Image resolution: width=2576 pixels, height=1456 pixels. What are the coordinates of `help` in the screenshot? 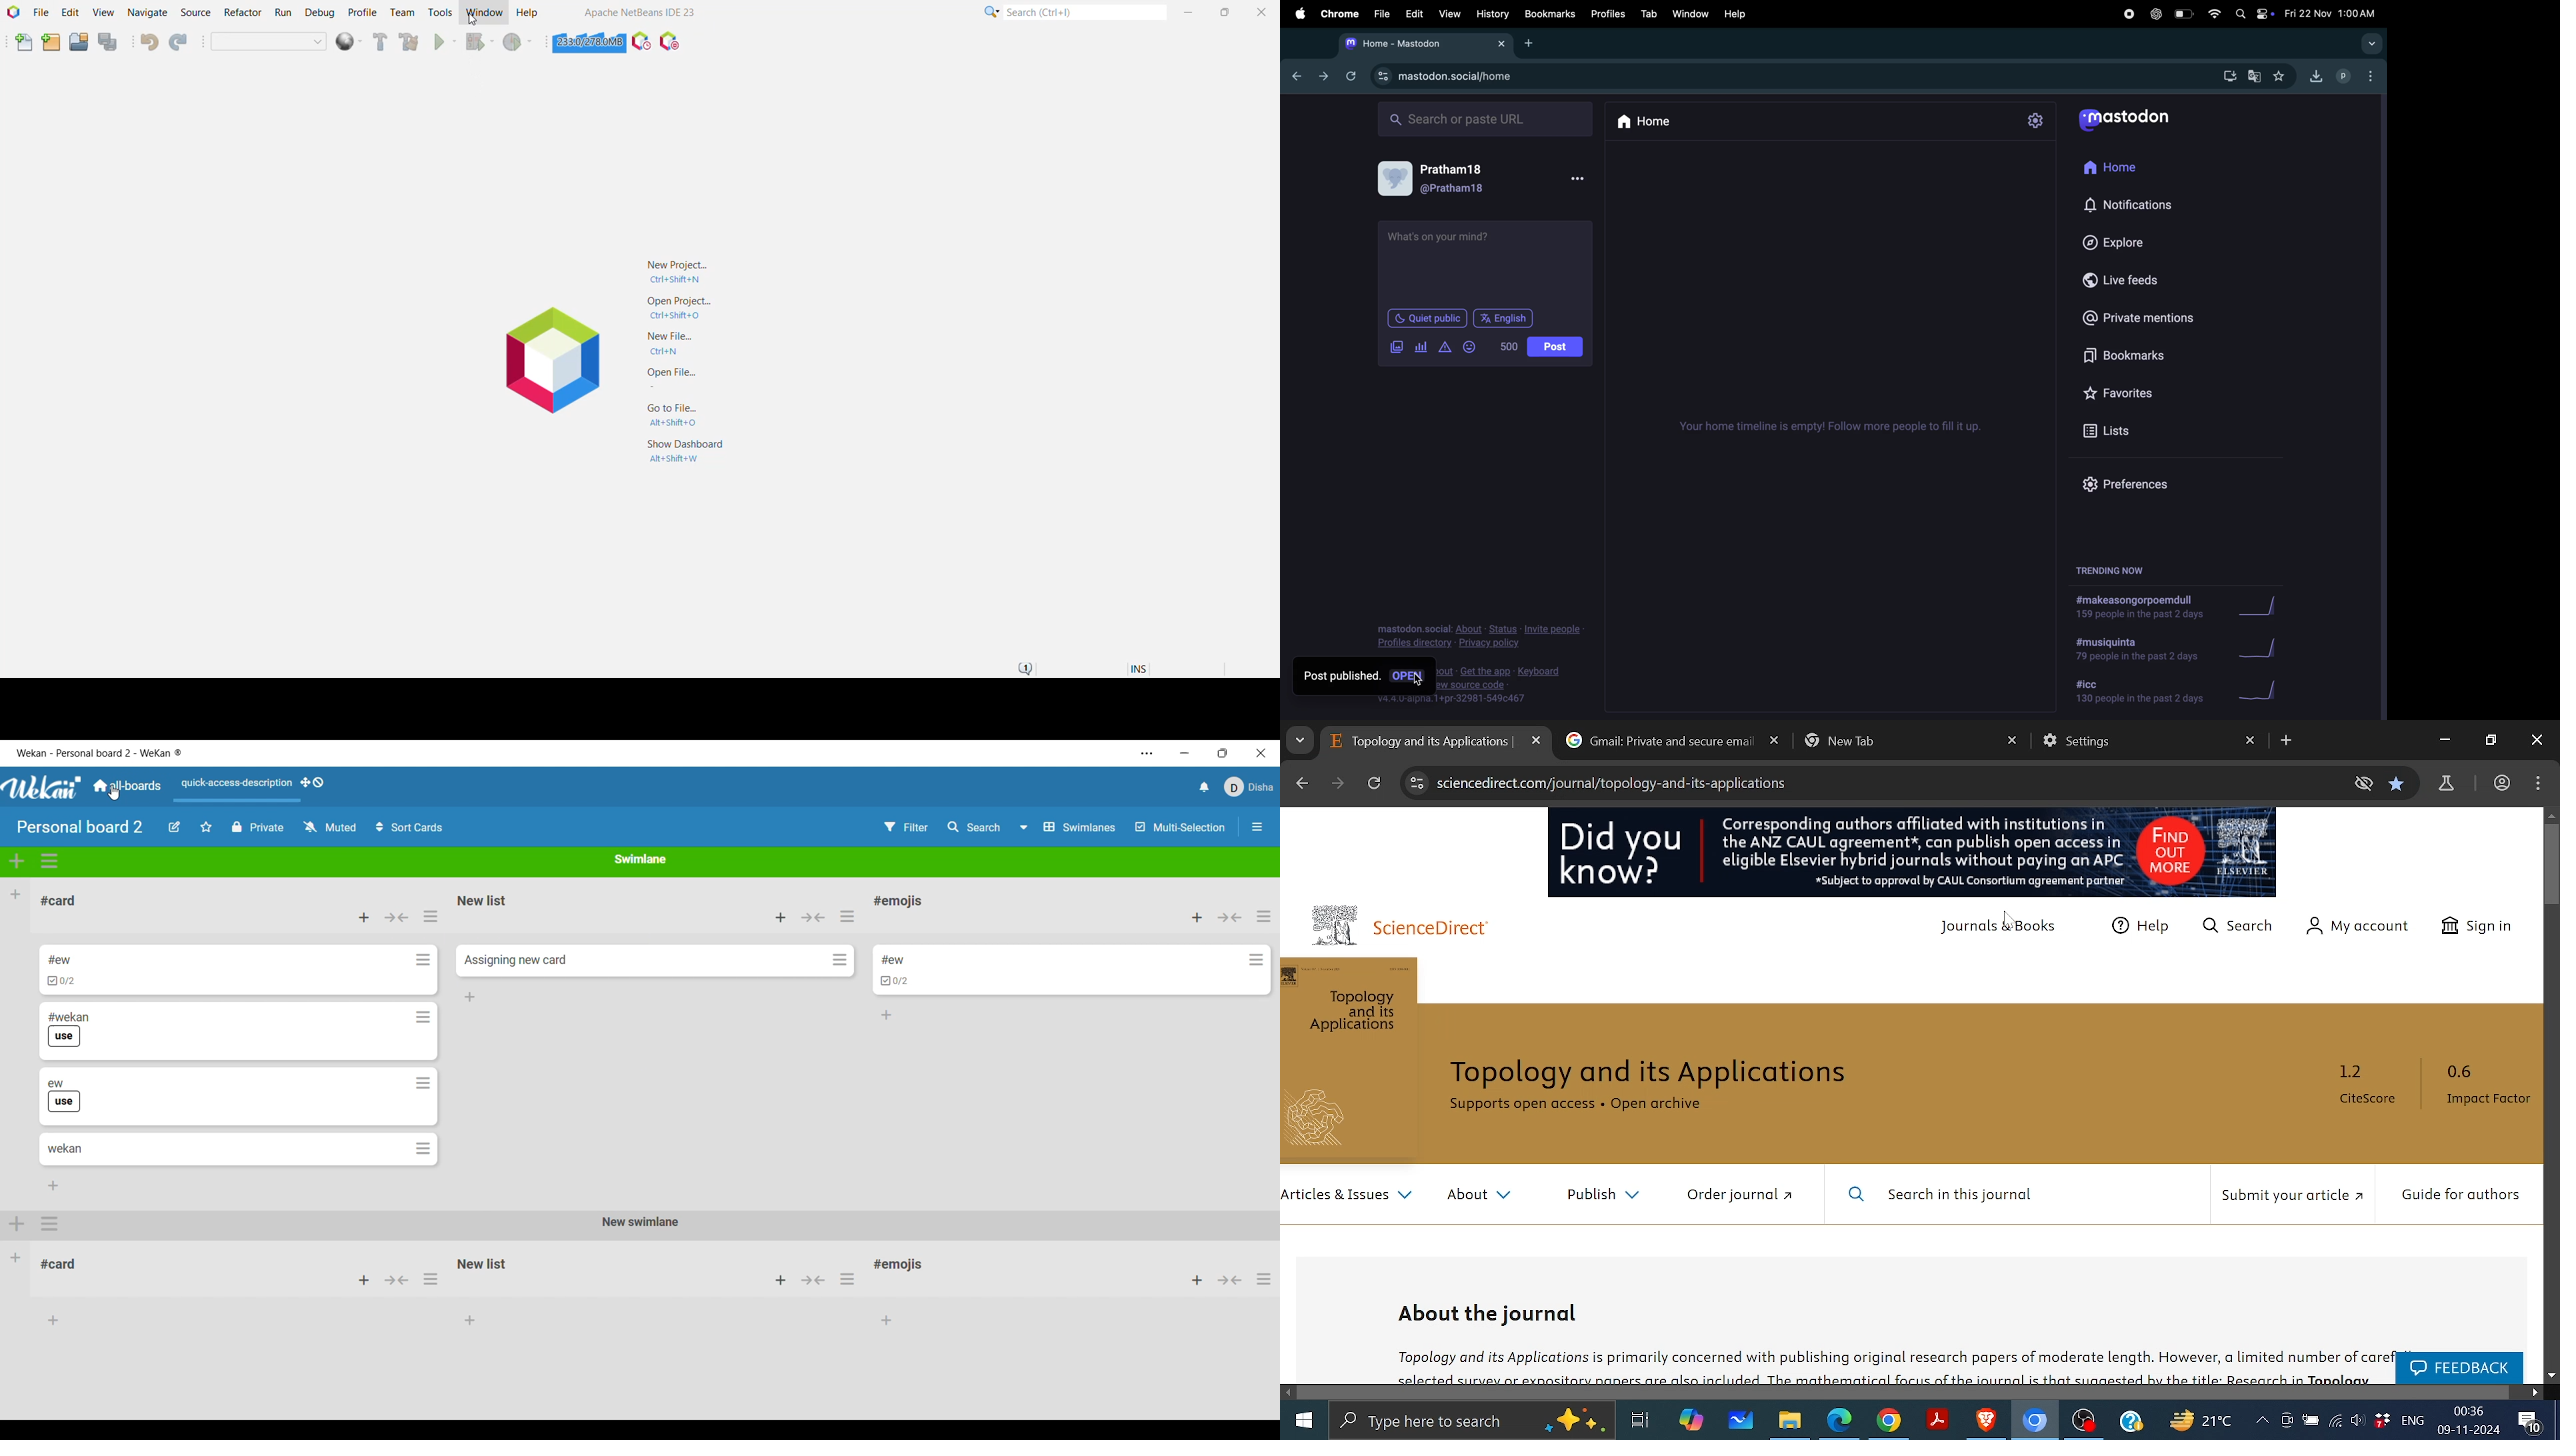 It's located at (1736, 14).